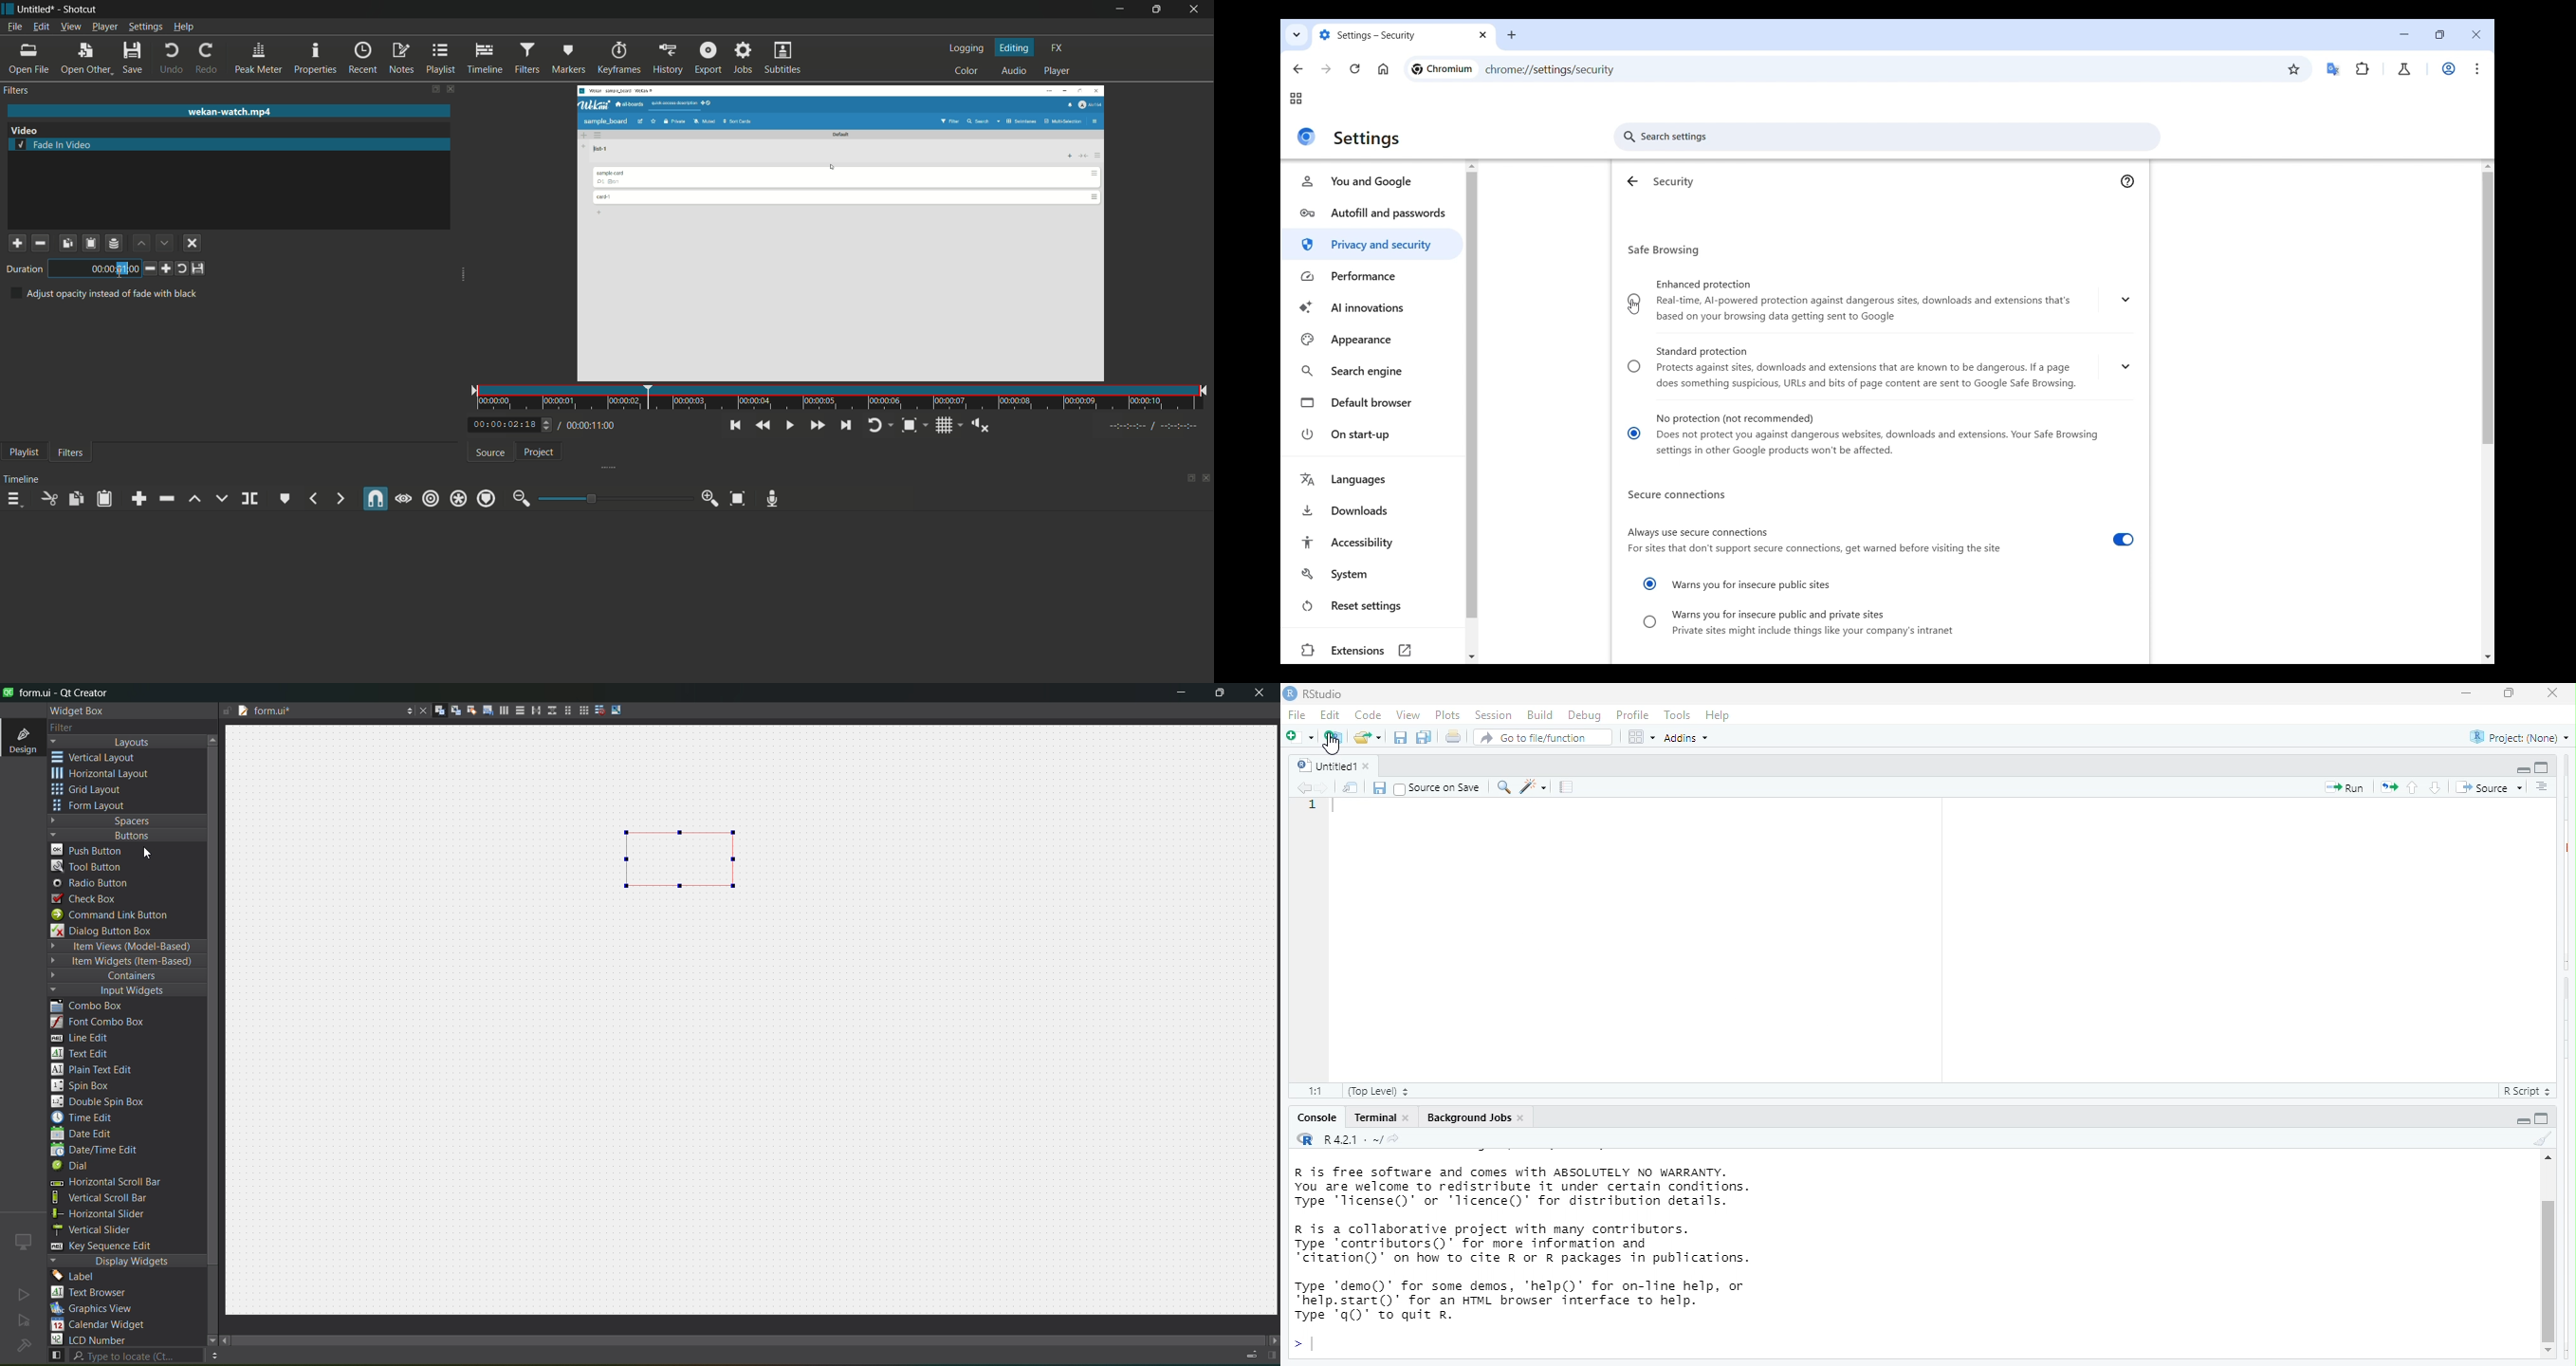 This screenshot has height=1372, width=2576. What do you see at coordinates (107, 1102) in the screenshot?
I see `double spin box` at bounding box center [107, 1102].